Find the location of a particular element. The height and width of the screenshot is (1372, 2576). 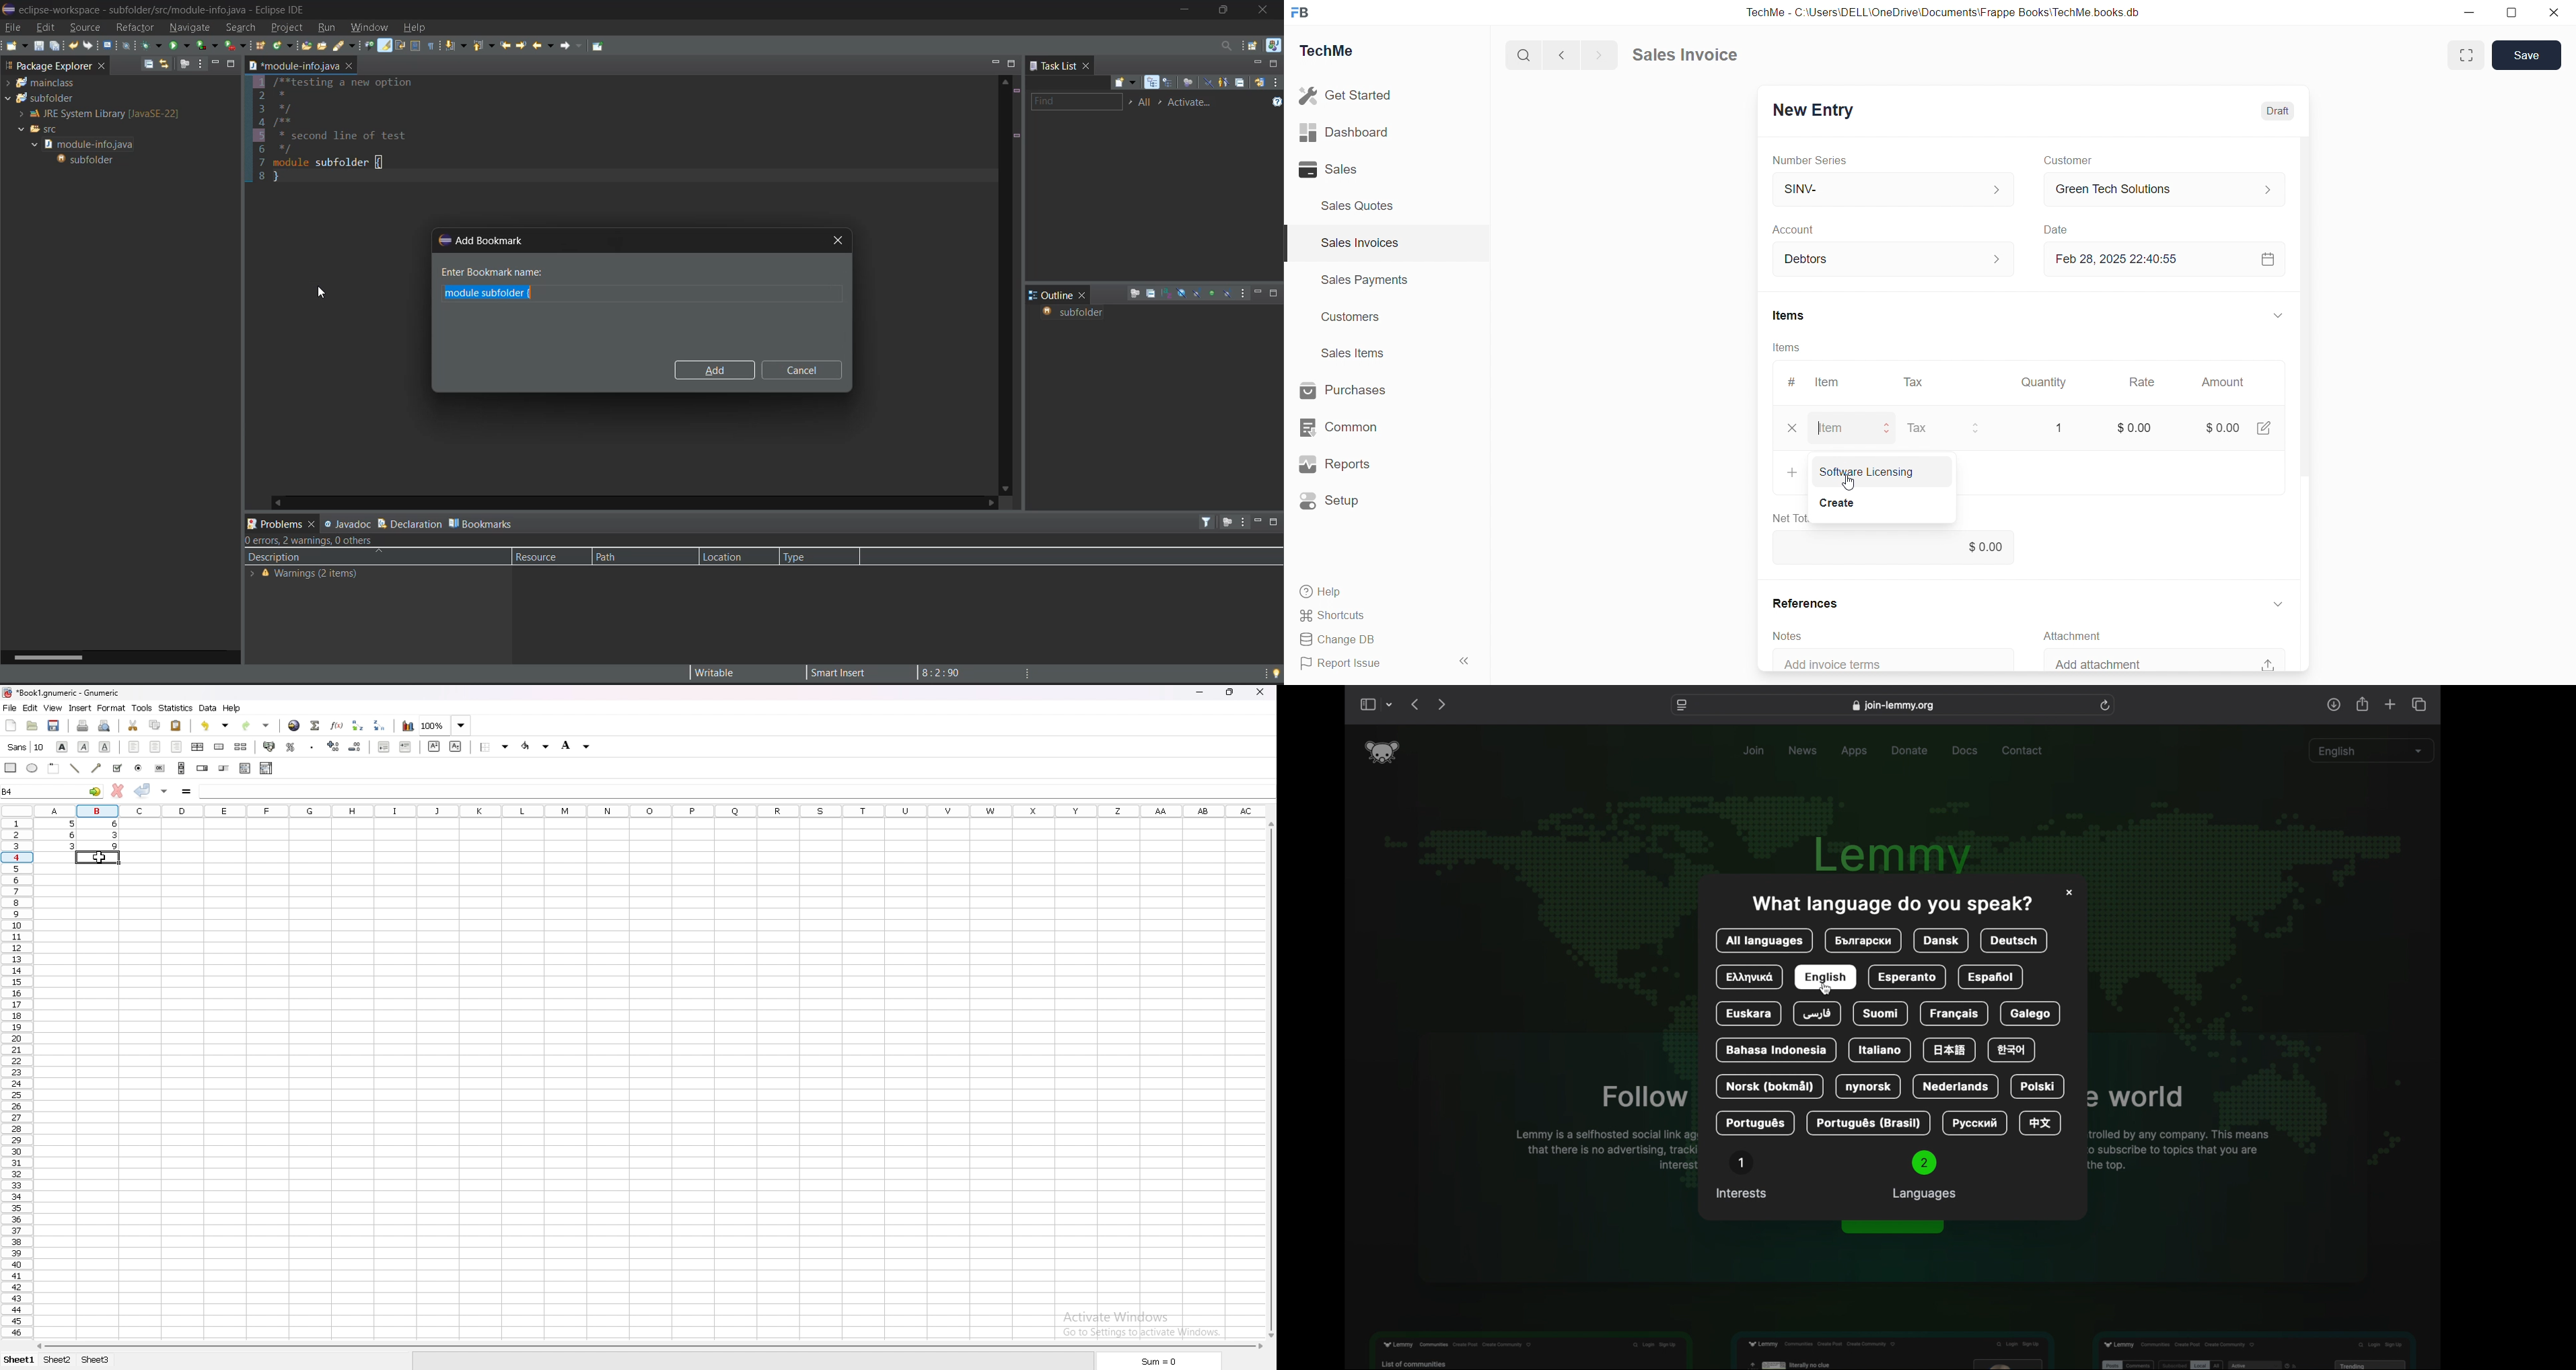

feature preview is located at coordinates (1890, 1352).